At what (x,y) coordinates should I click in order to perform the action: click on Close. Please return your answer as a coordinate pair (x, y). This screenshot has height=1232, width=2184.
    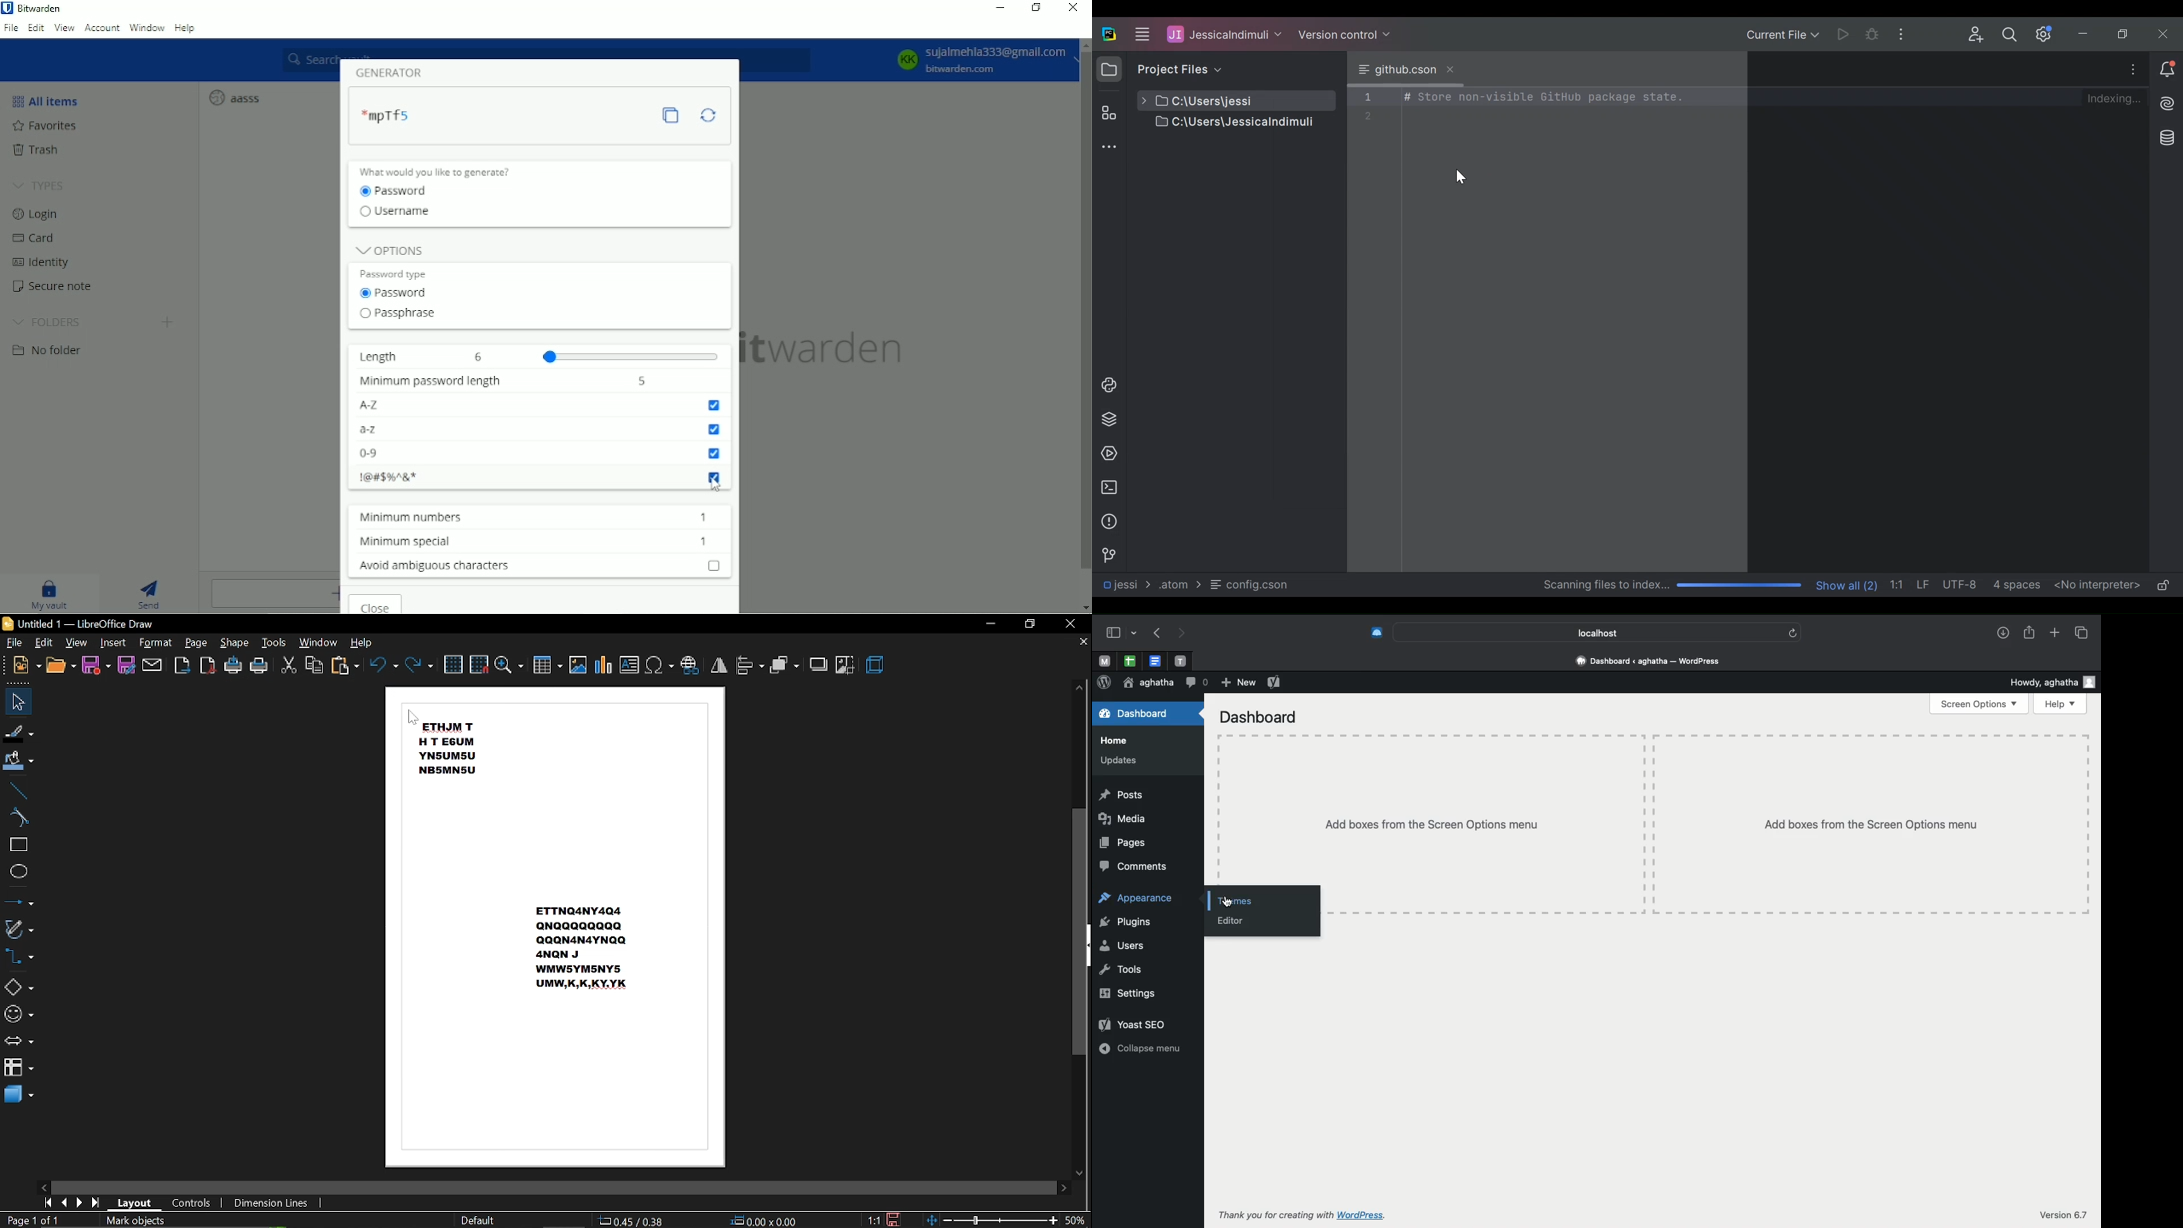
    Looking at the image, I should click on (1075, 8).